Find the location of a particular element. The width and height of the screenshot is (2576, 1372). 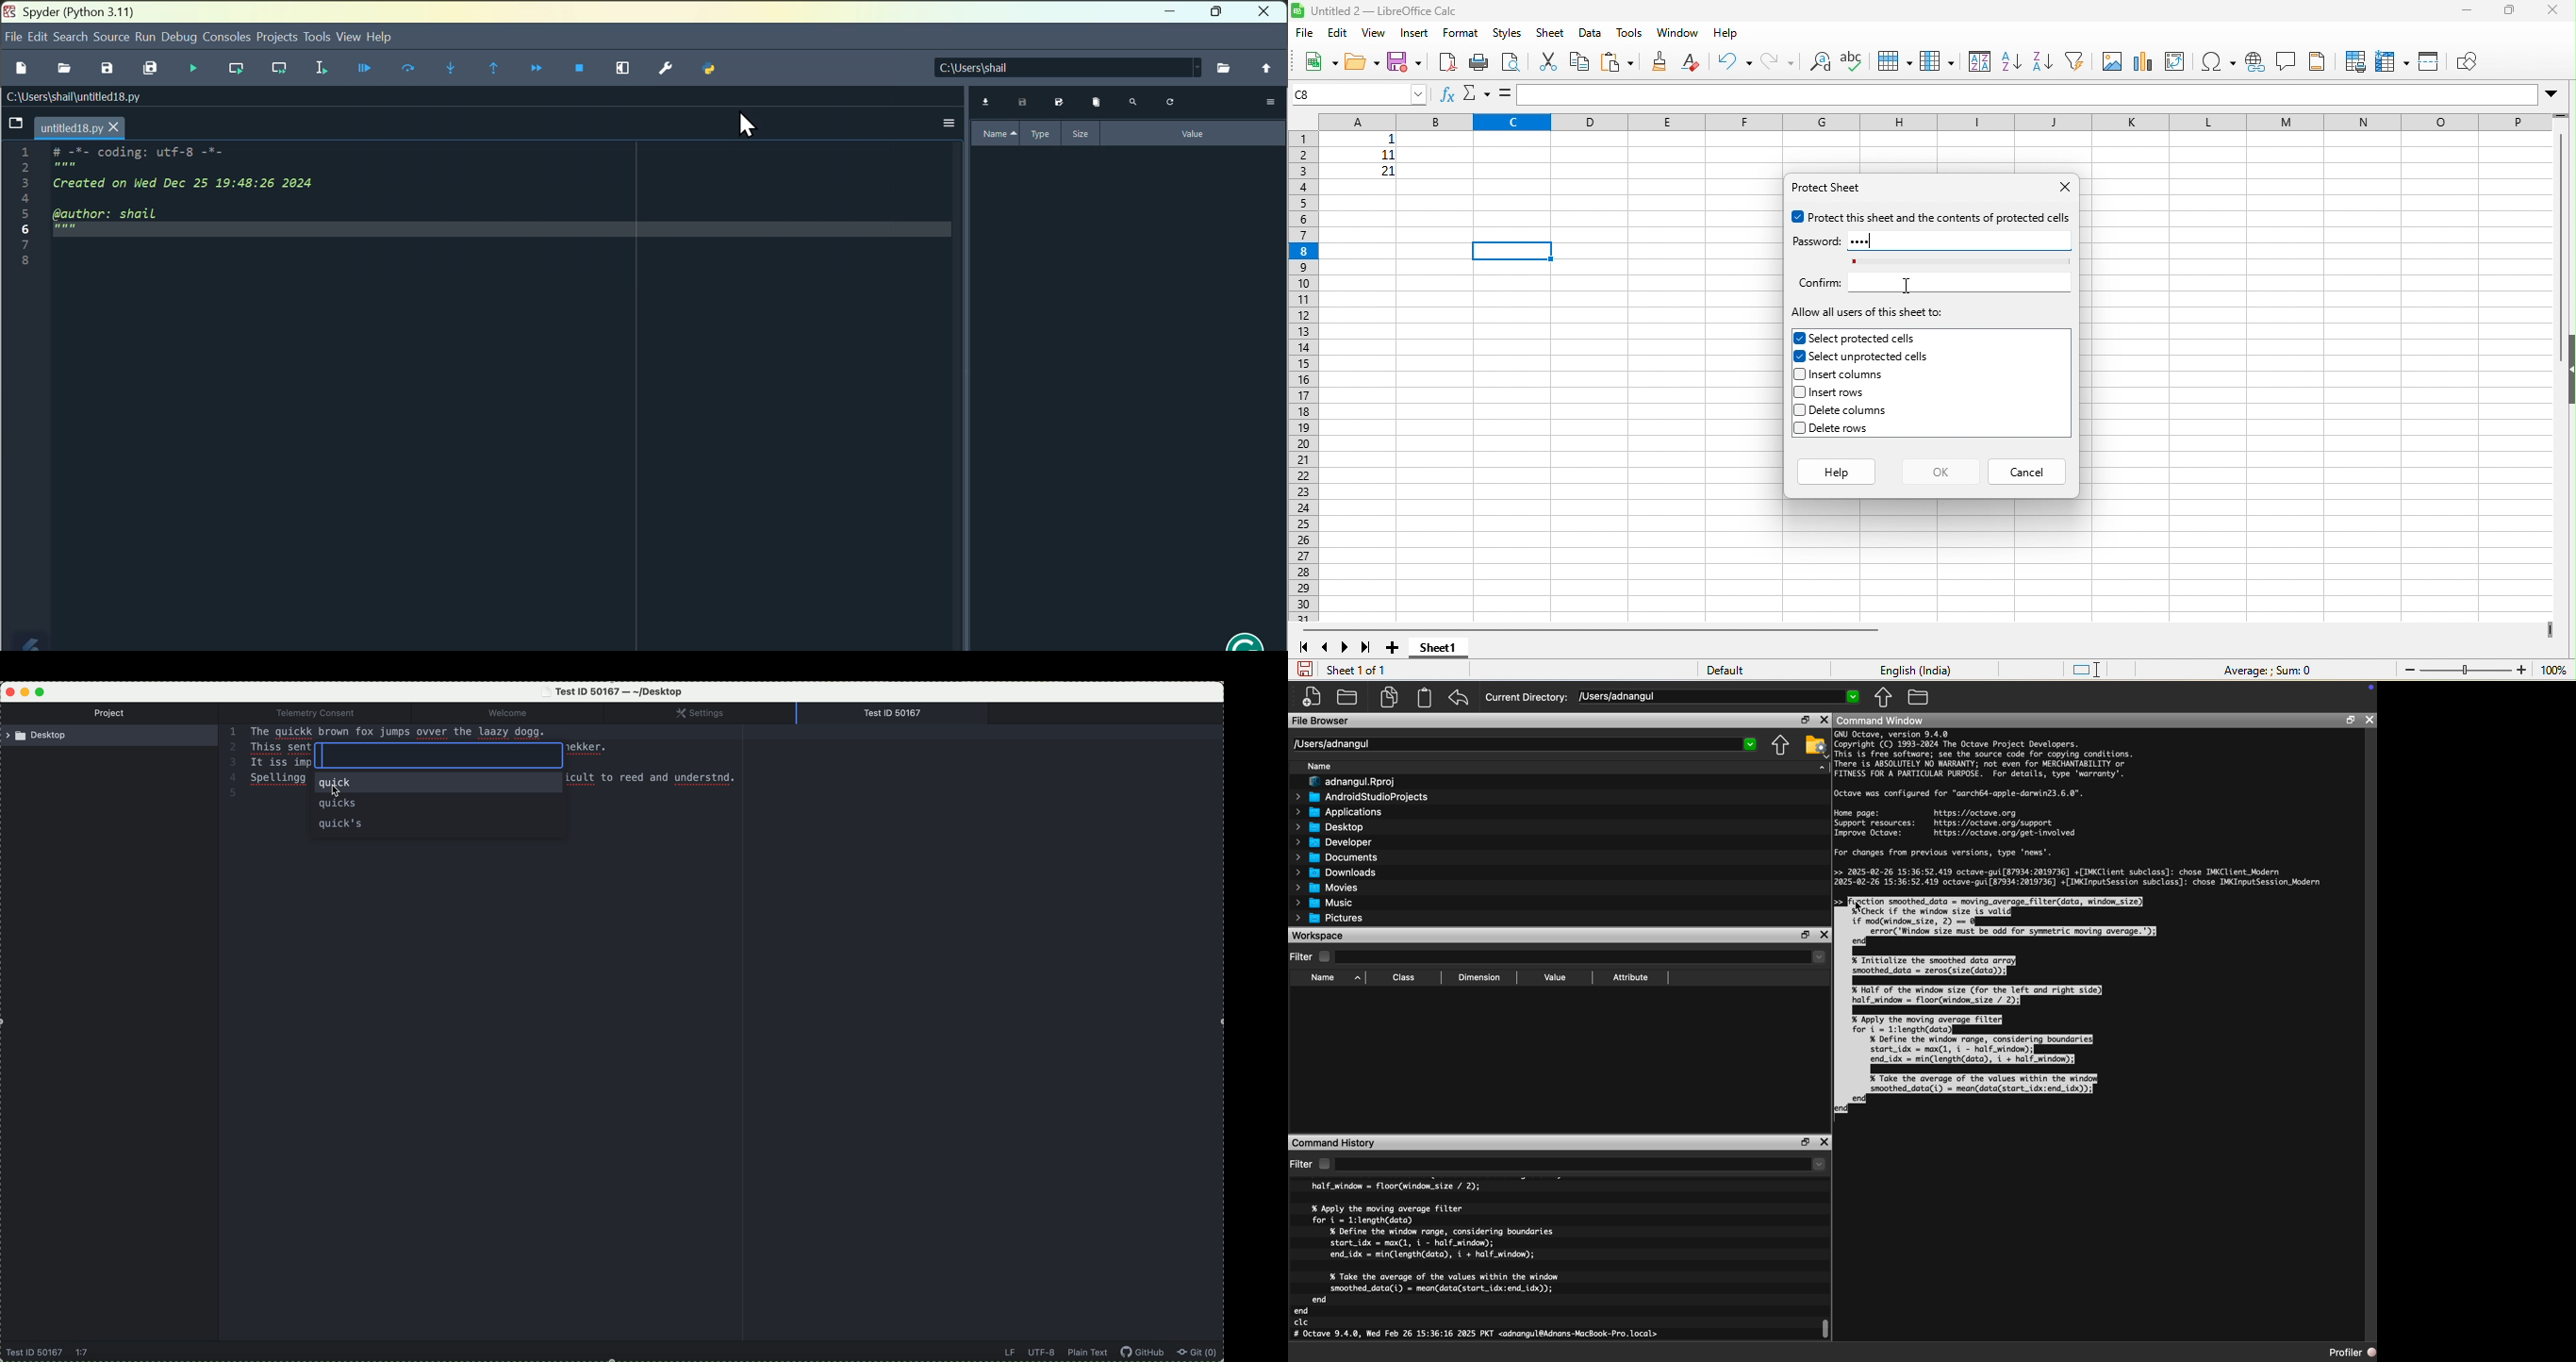

Git (0) is located at coordinates (1201, 1353).